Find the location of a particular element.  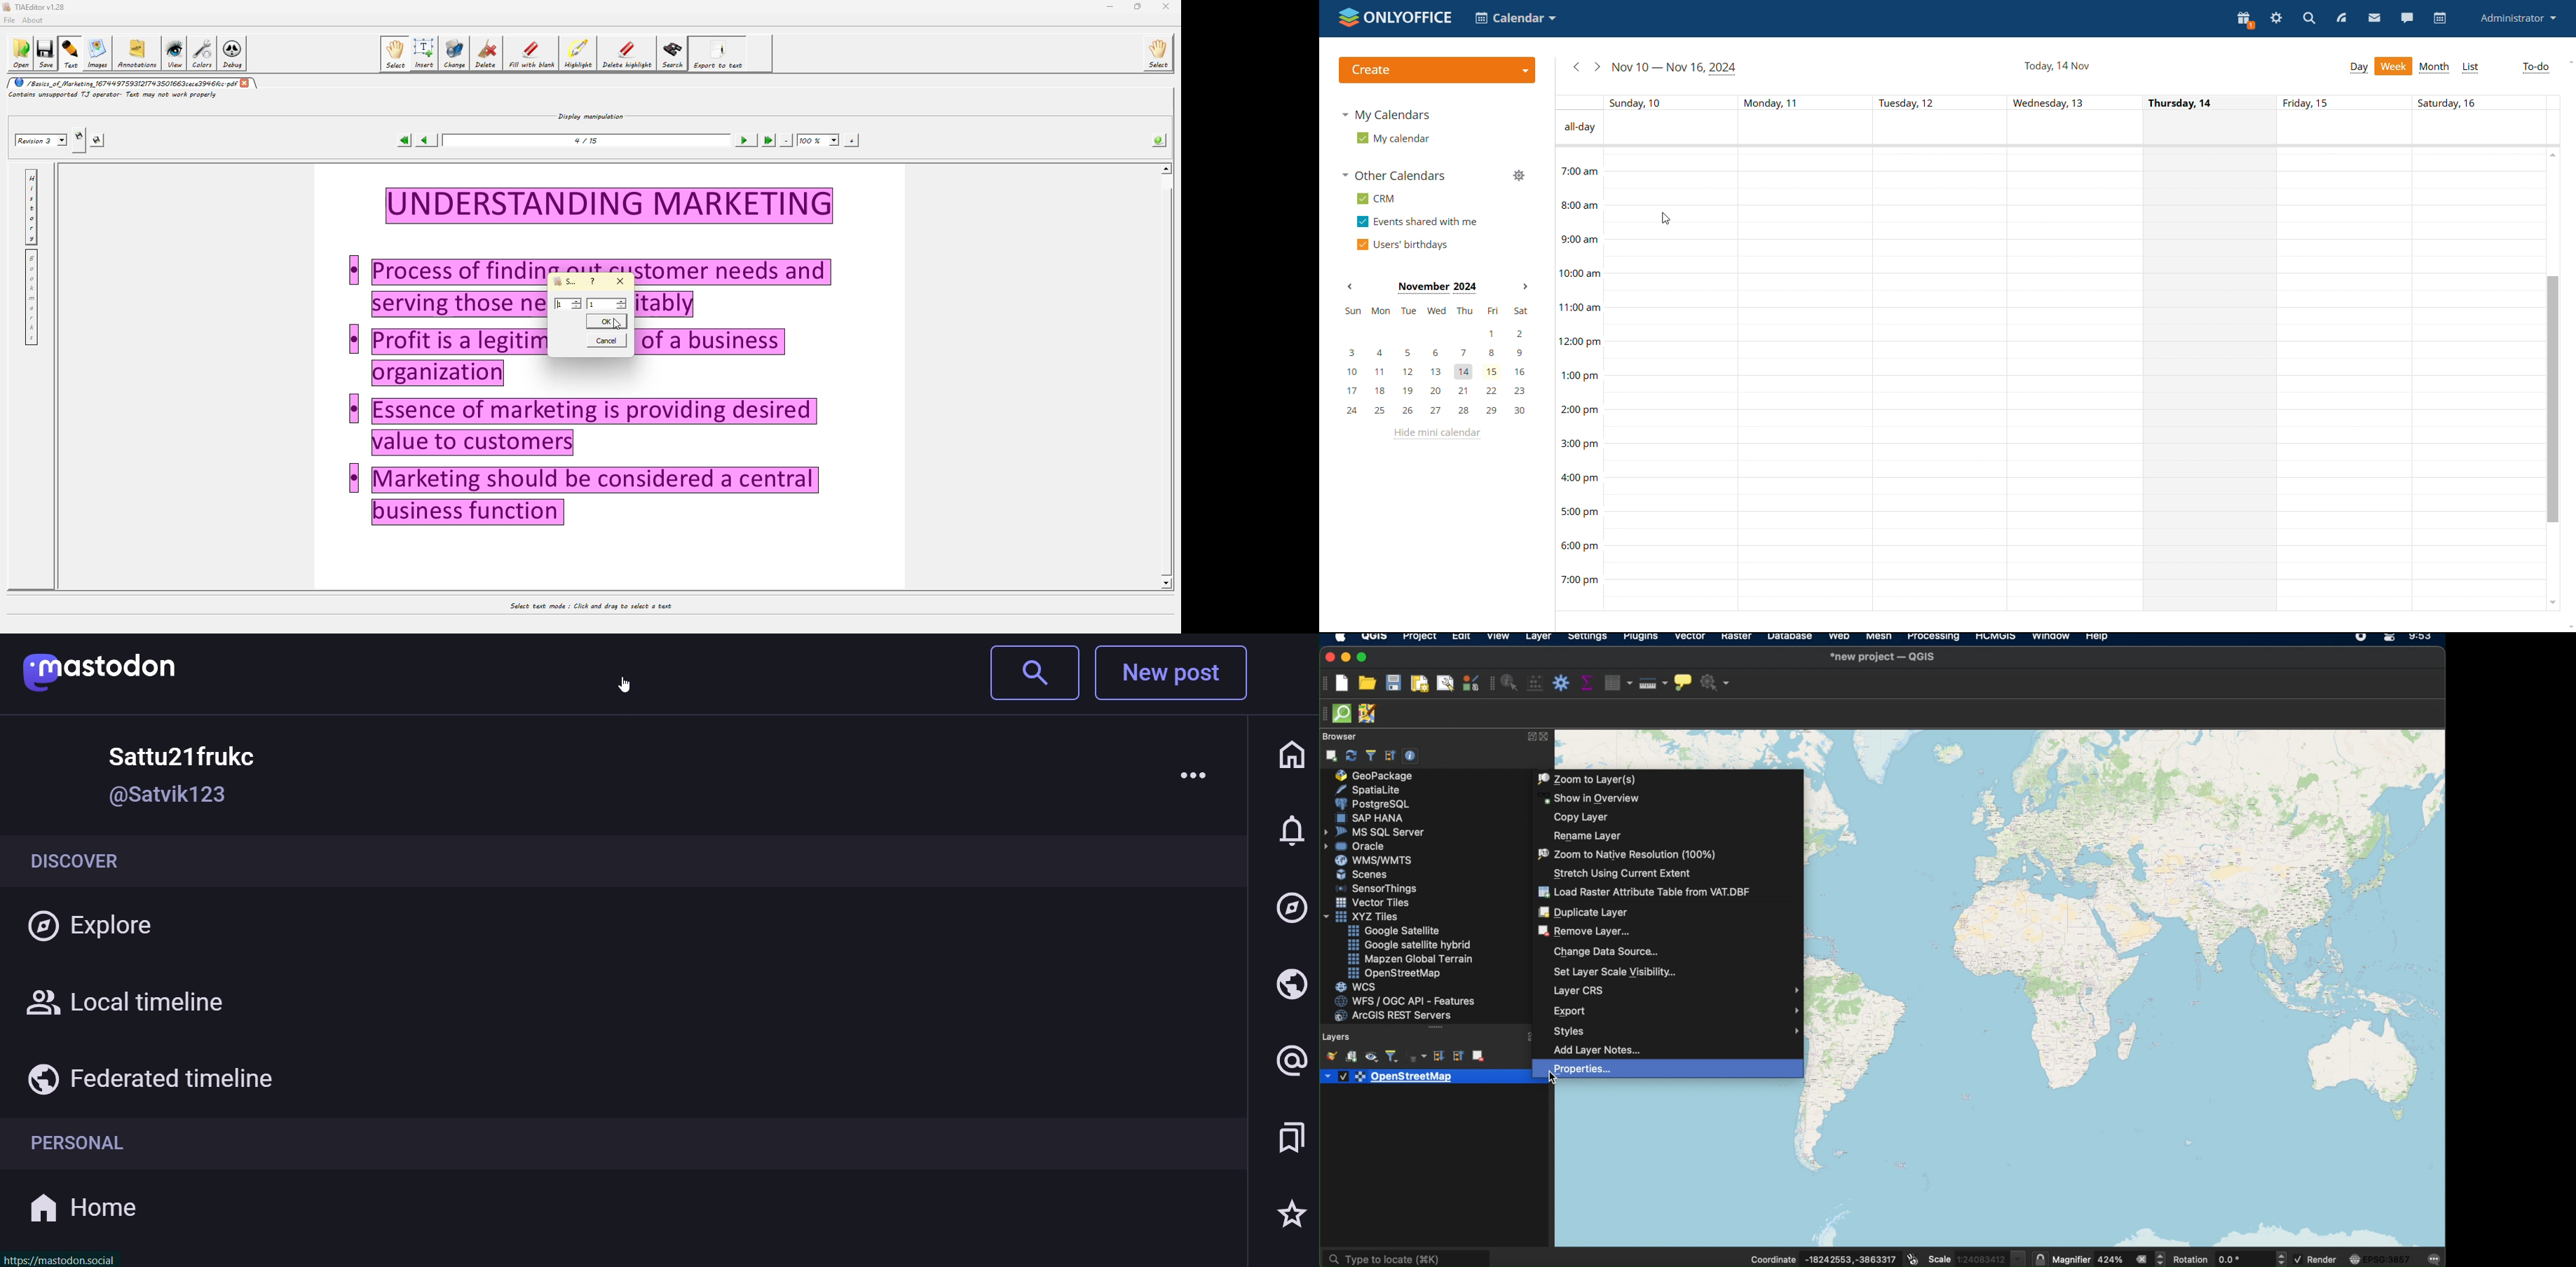

rotation is located at coordinates (2229, 1256).